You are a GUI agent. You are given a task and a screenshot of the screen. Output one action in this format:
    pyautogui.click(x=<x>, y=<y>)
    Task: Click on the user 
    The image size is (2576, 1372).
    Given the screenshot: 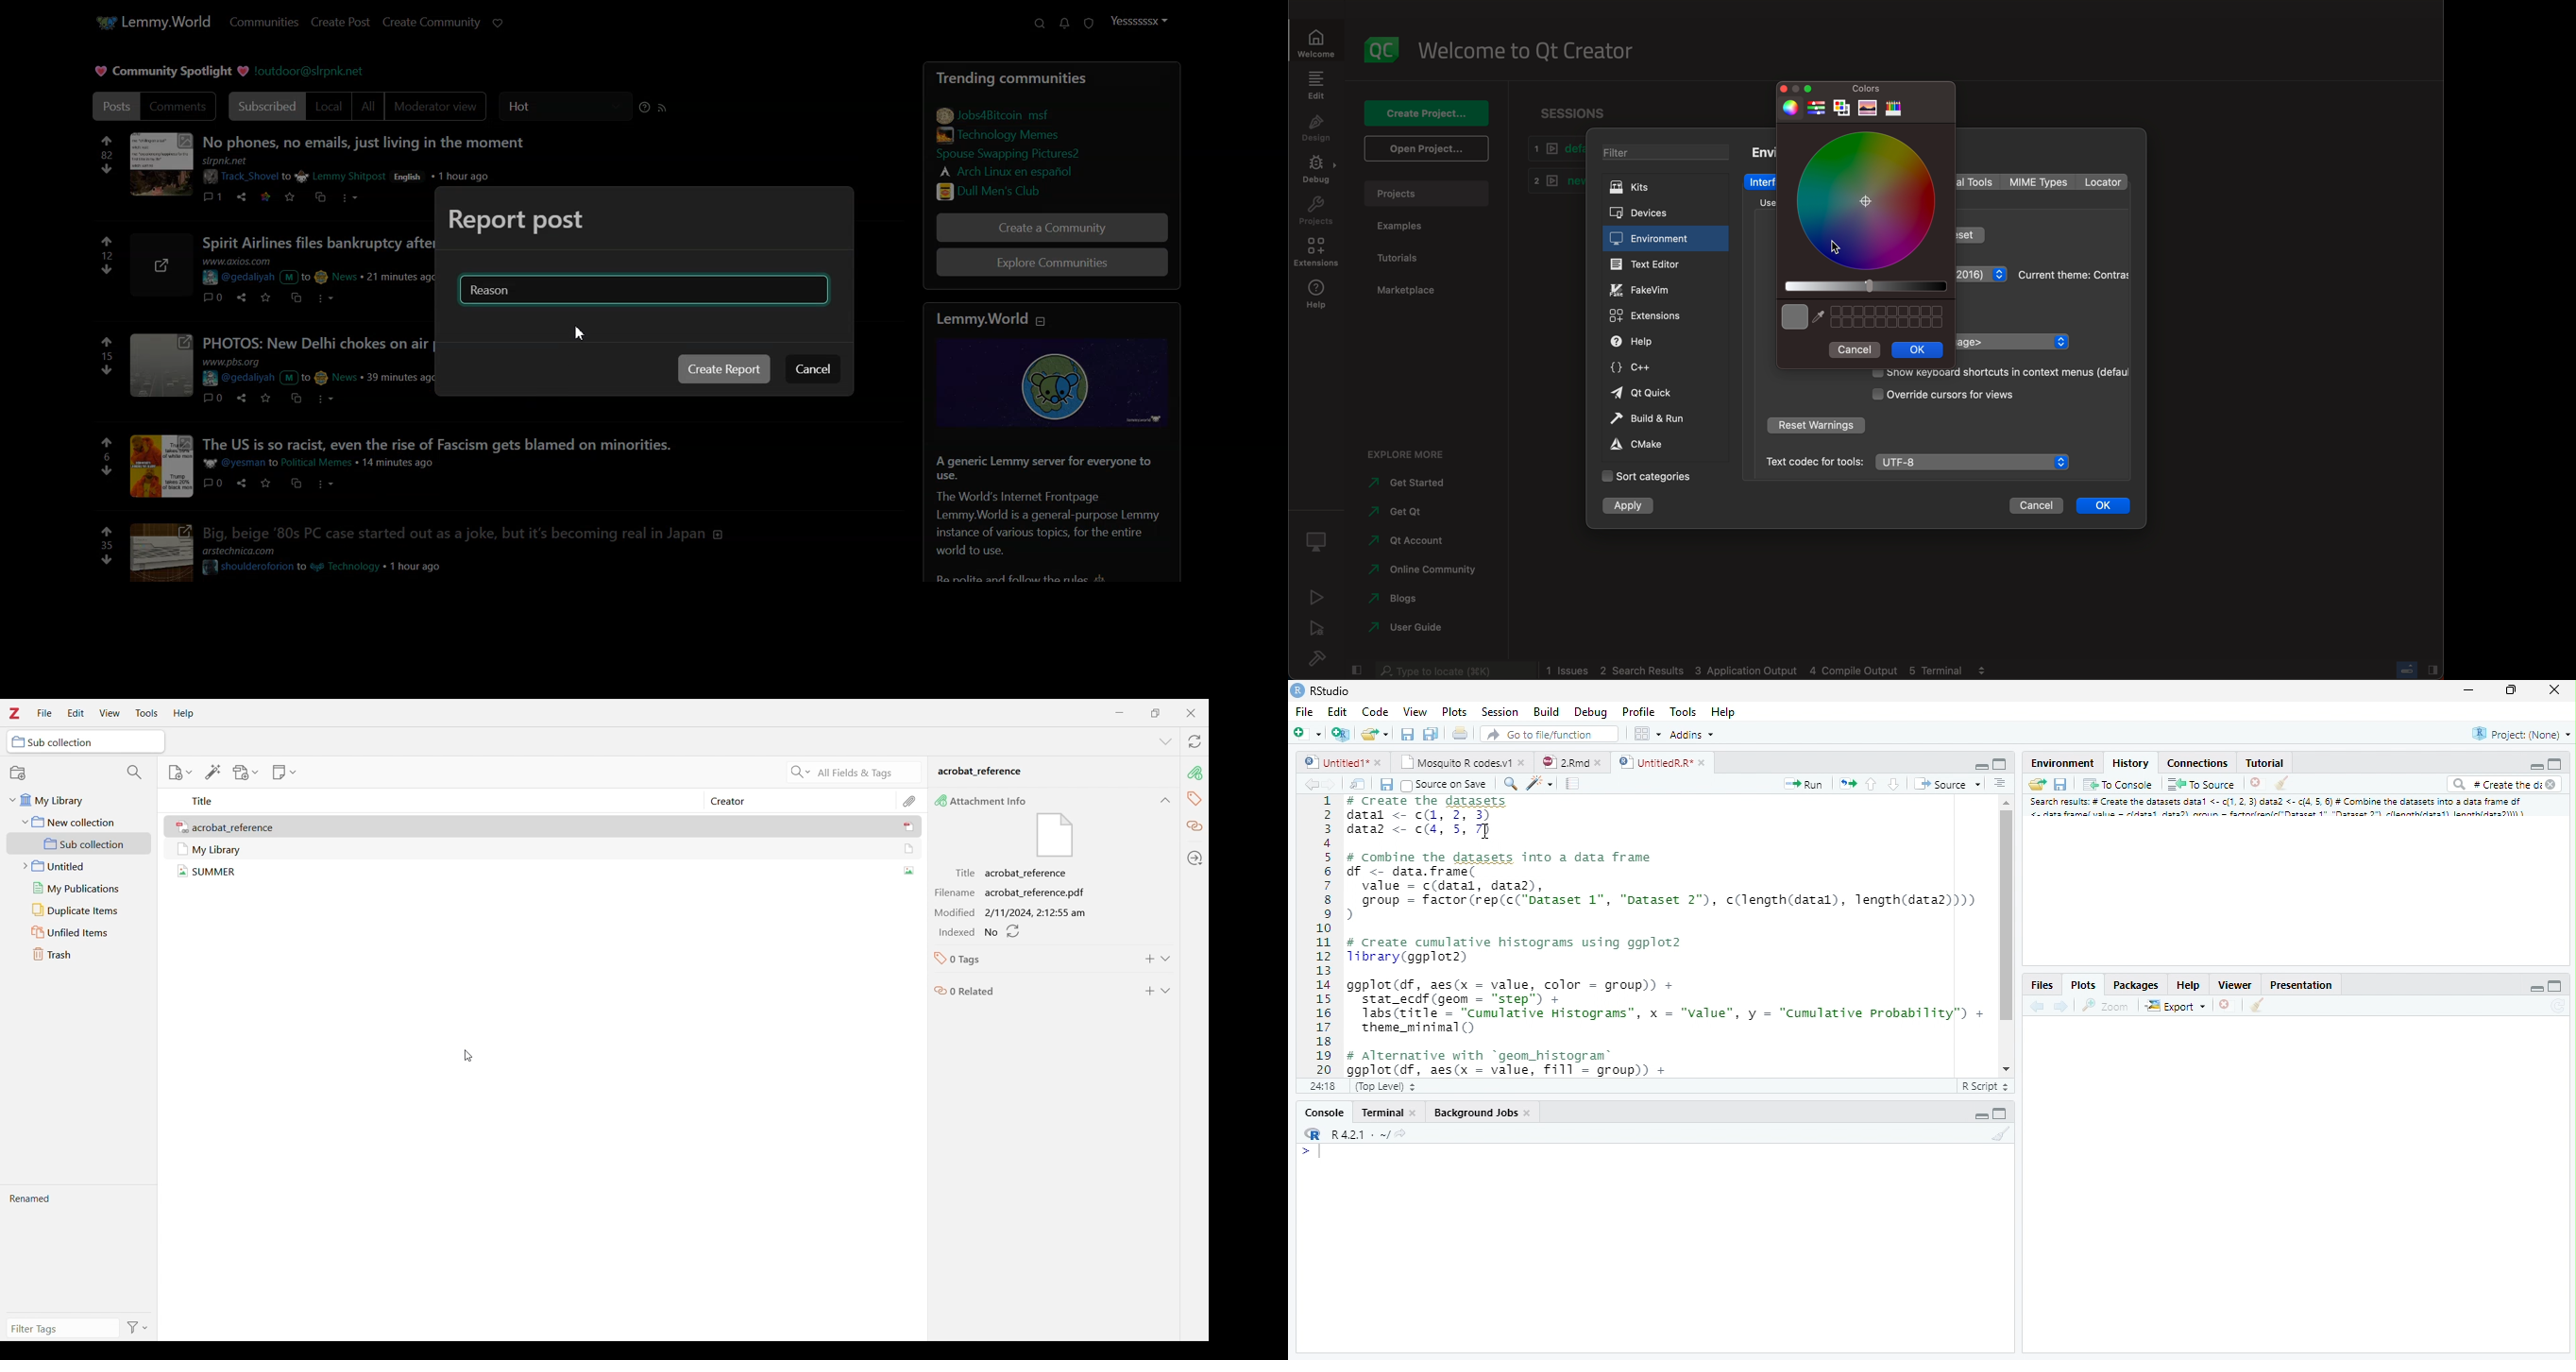 What is the action you would take?
    pyautogui.click(x=1408, y=627)
    